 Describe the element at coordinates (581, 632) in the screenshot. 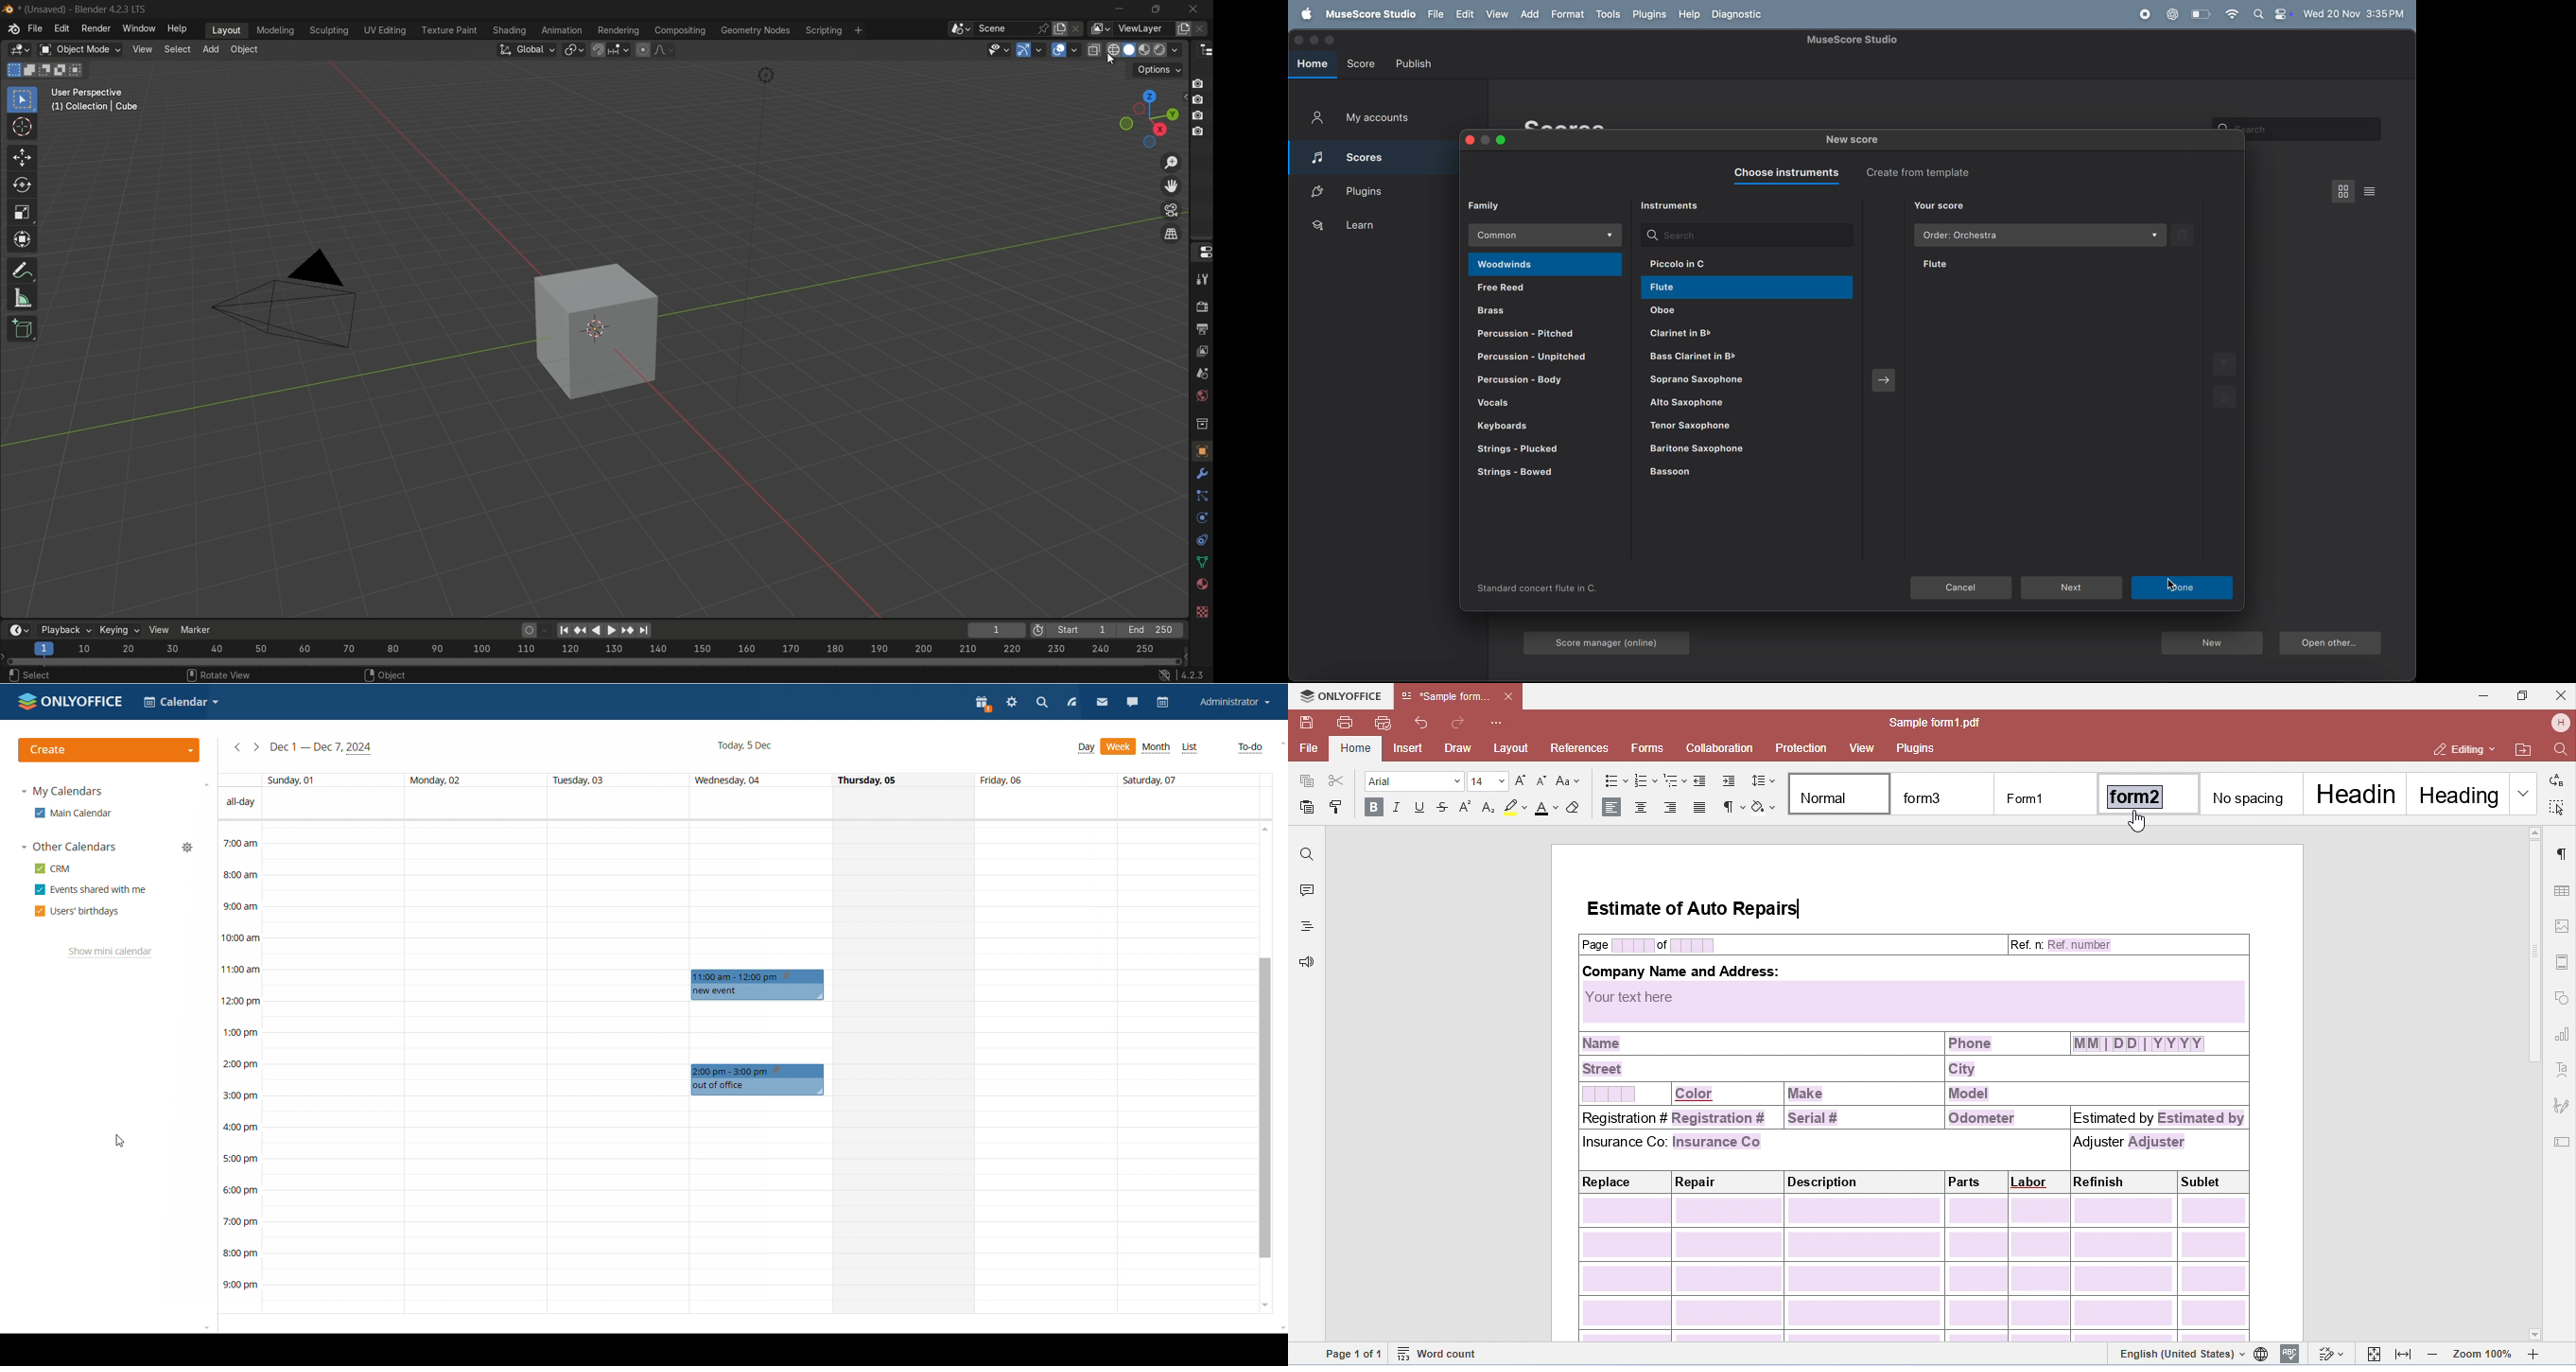

I see `previous keyframe` at that location.